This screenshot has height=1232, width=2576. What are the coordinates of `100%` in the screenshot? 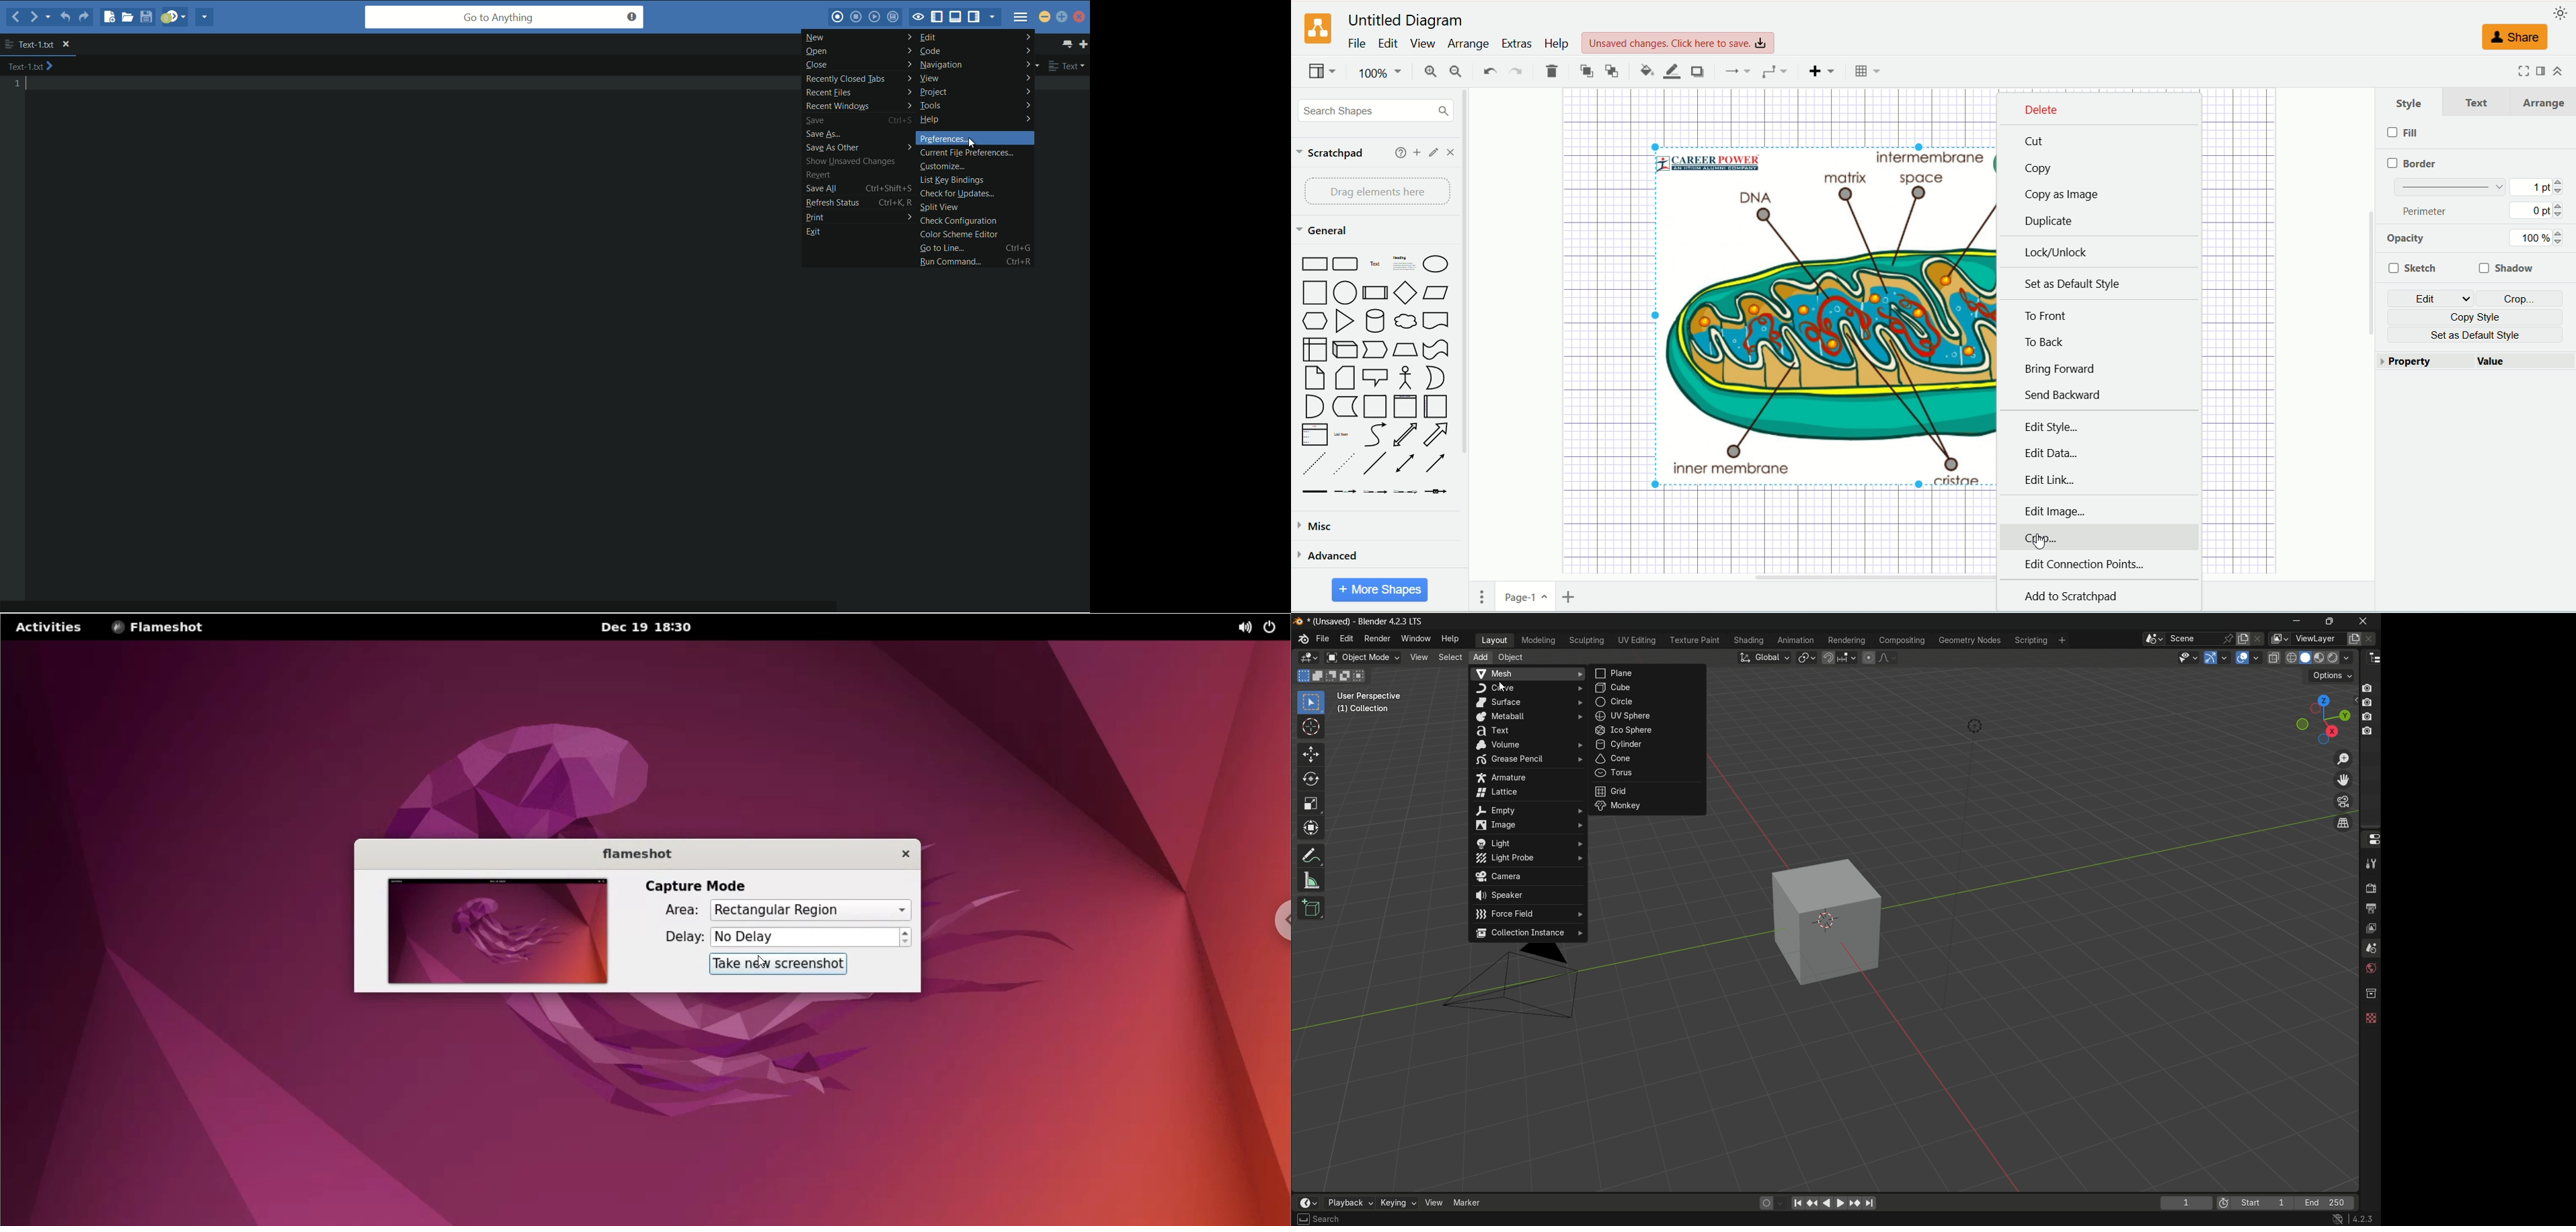 It's located at (1381, 73).